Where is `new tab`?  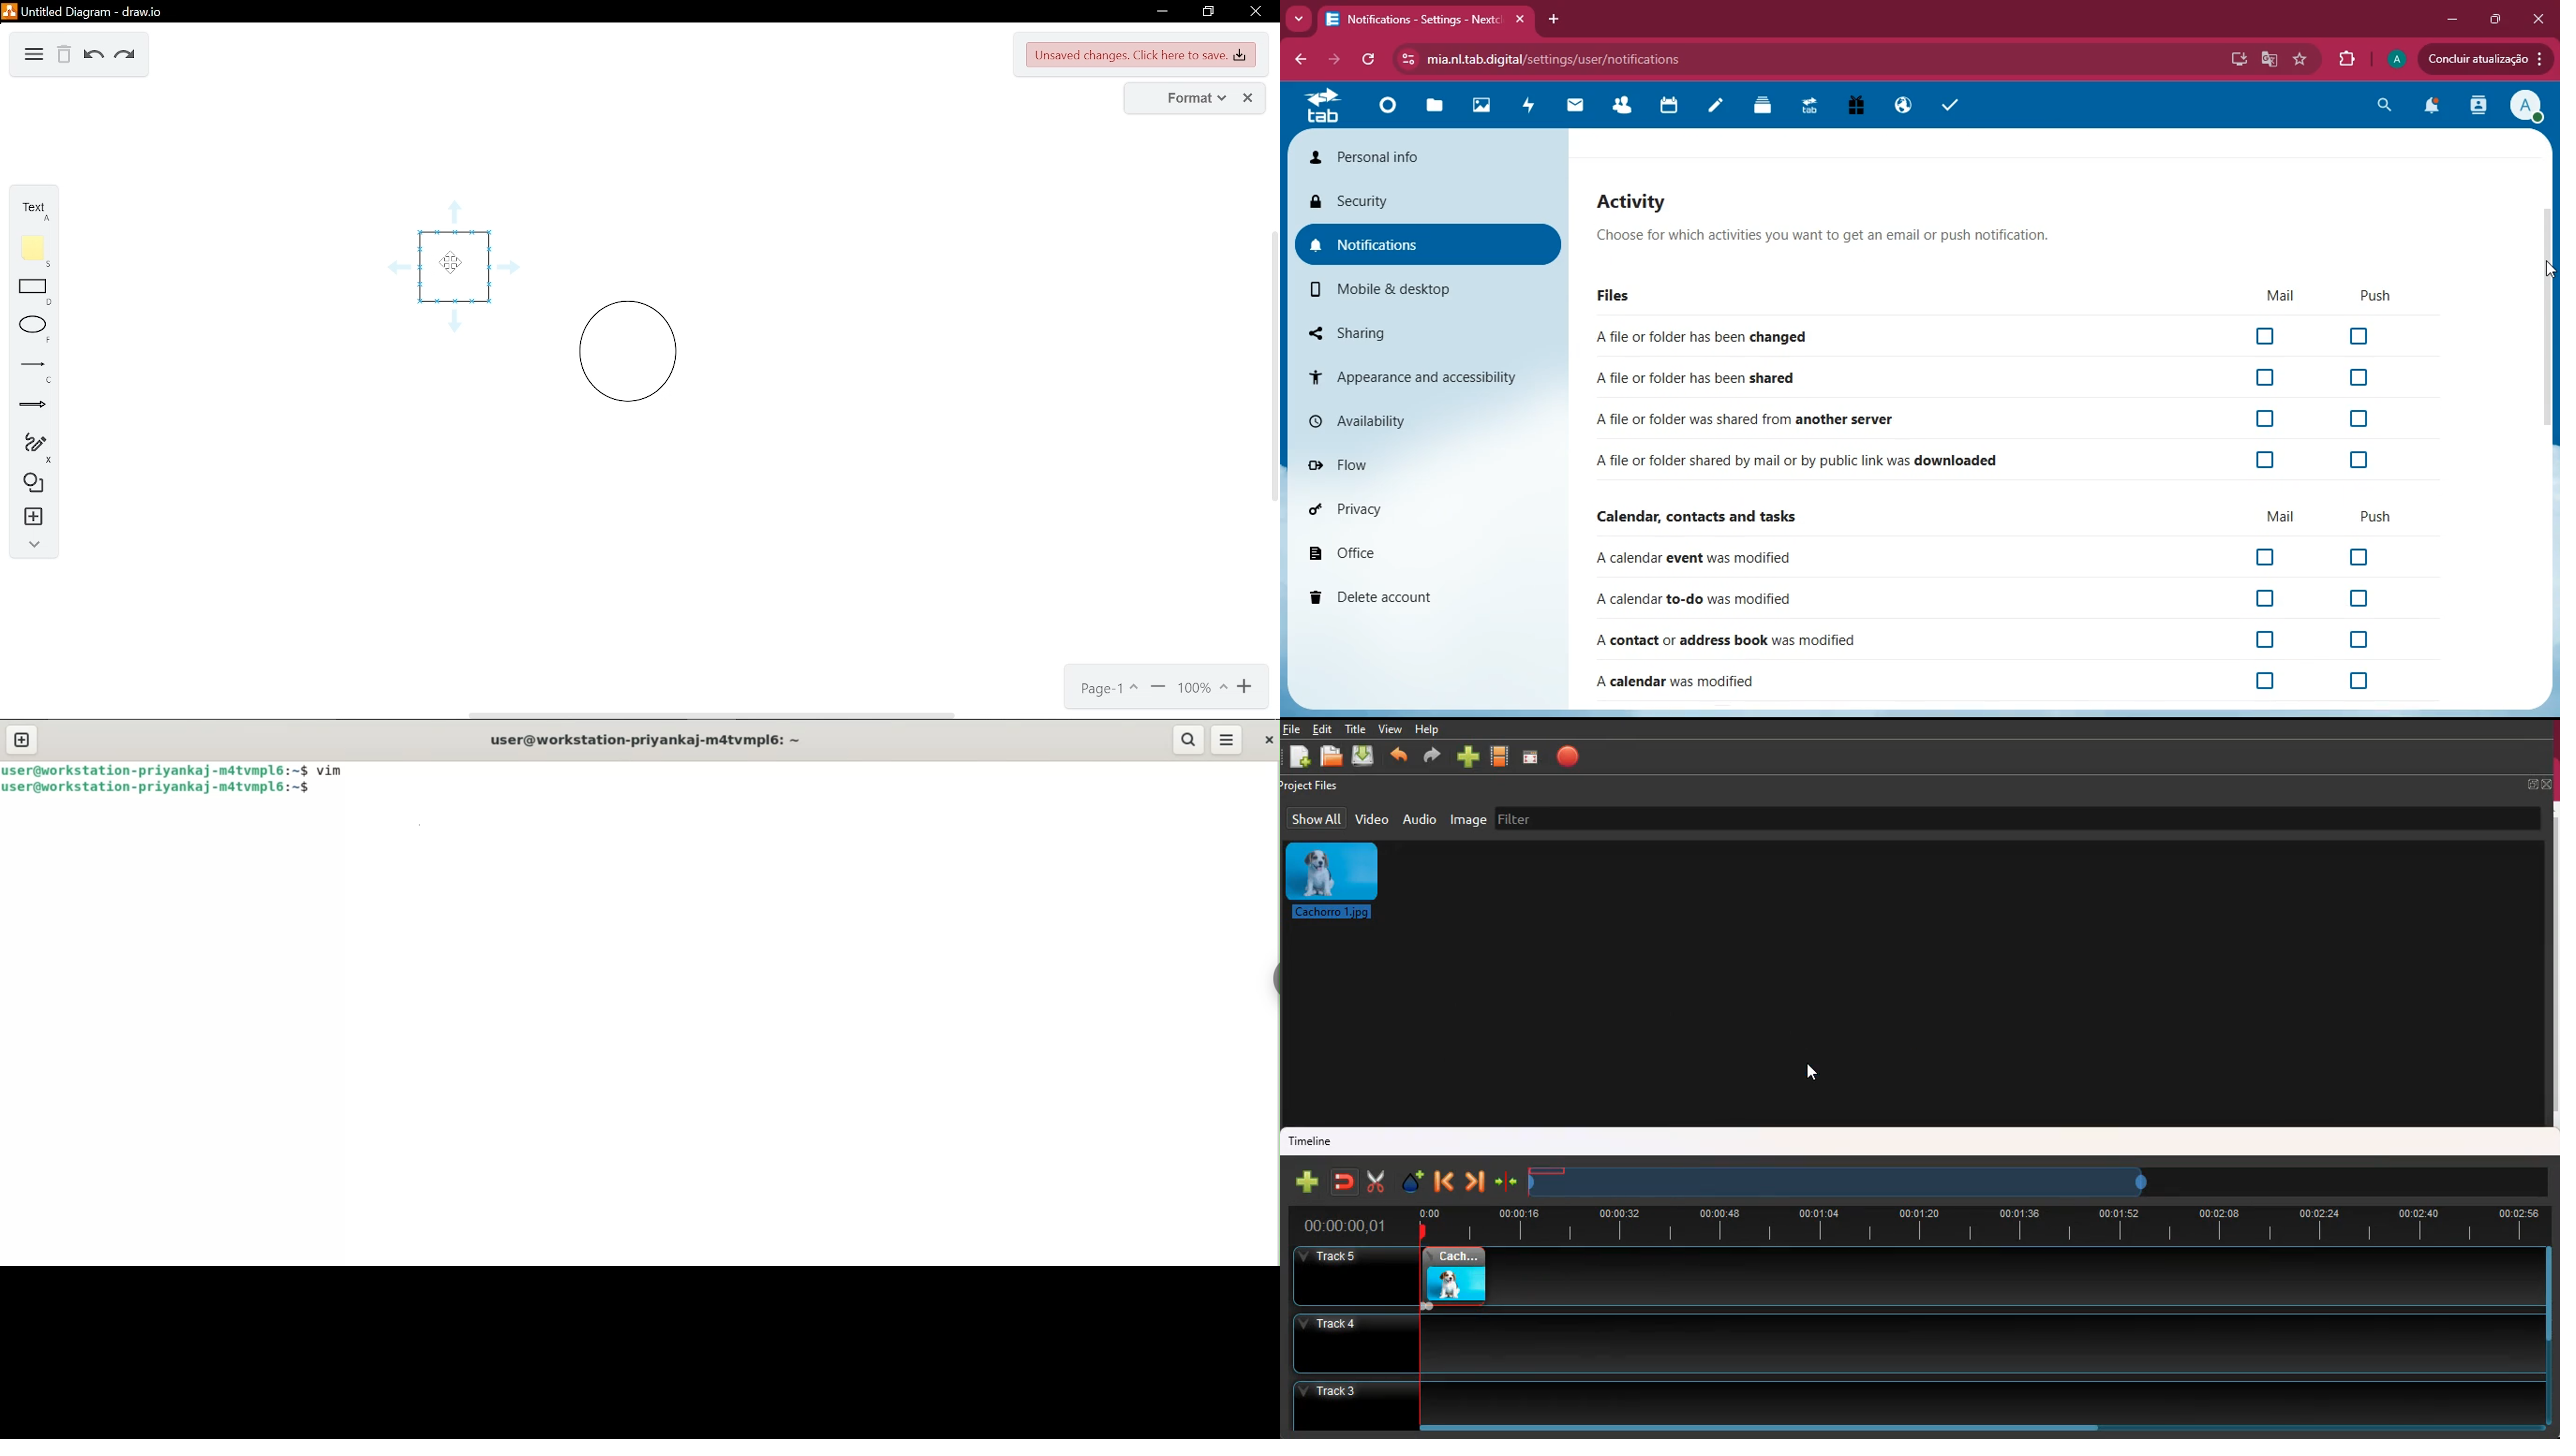
new tab is located at coordinates (21, 740).